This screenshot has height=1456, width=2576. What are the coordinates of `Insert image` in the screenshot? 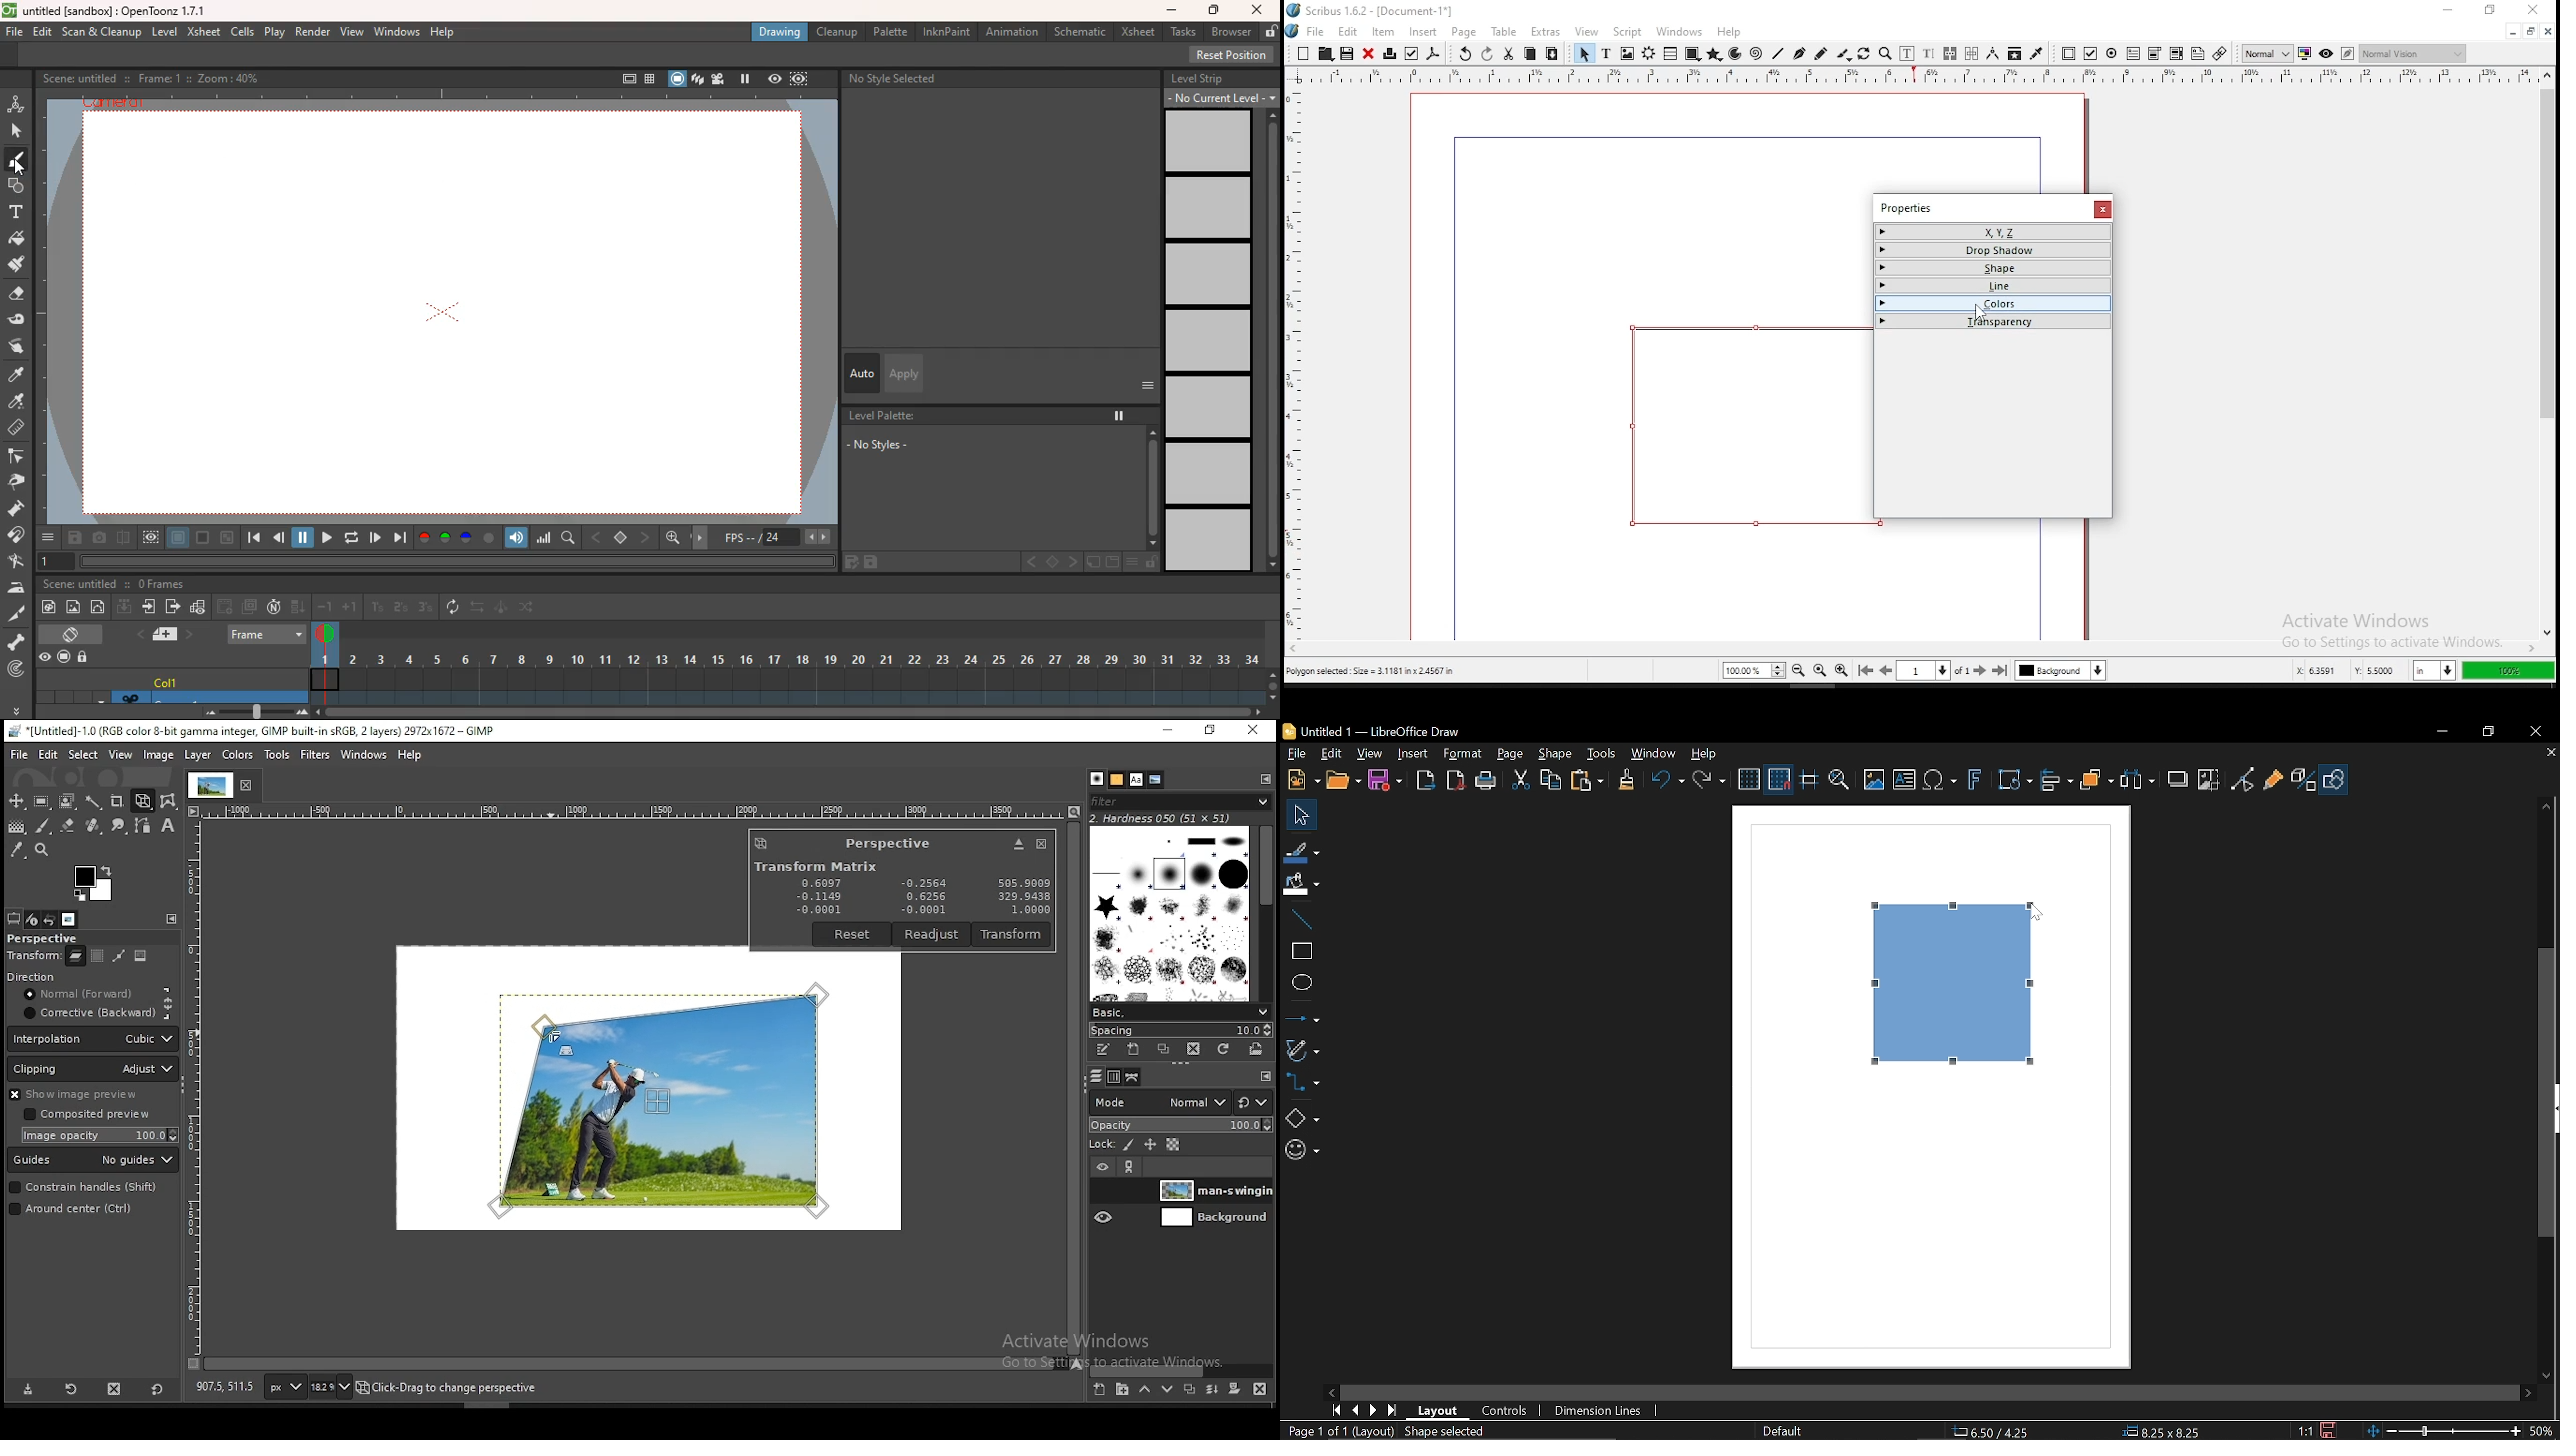 It's located at (1872, 780).